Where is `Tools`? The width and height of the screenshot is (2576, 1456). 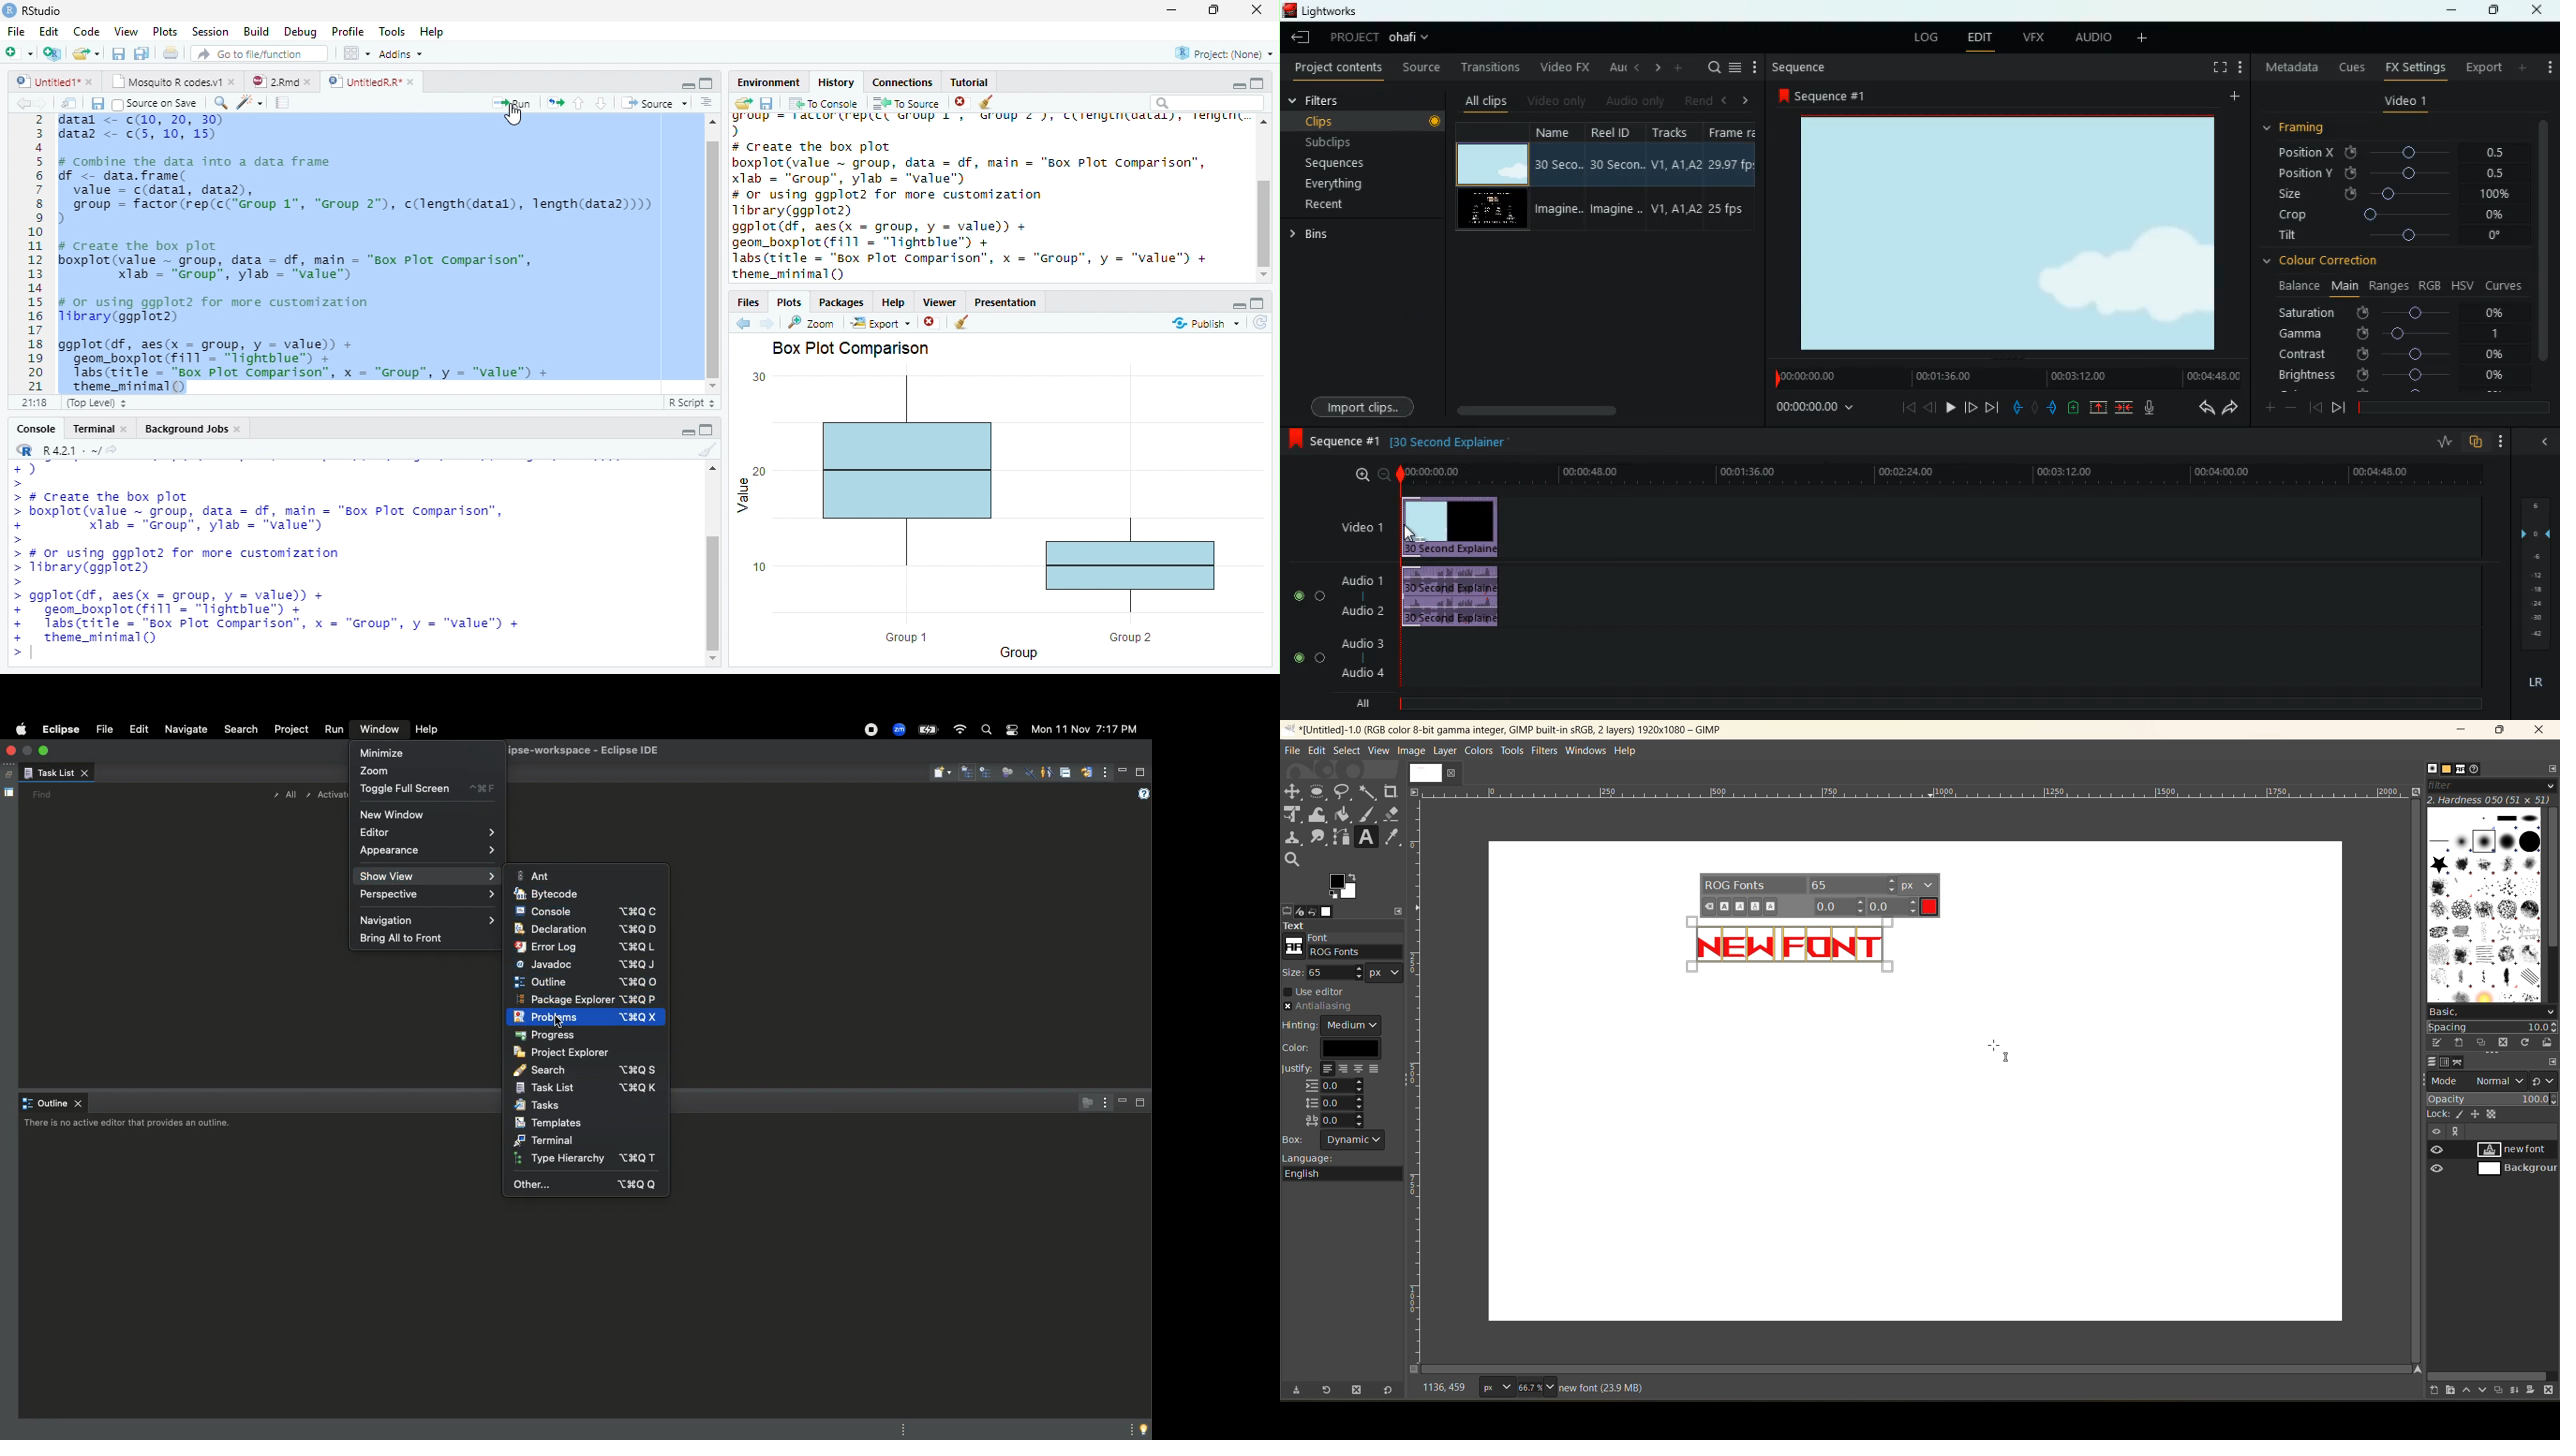 Tools is located at coordinates (392, 30).